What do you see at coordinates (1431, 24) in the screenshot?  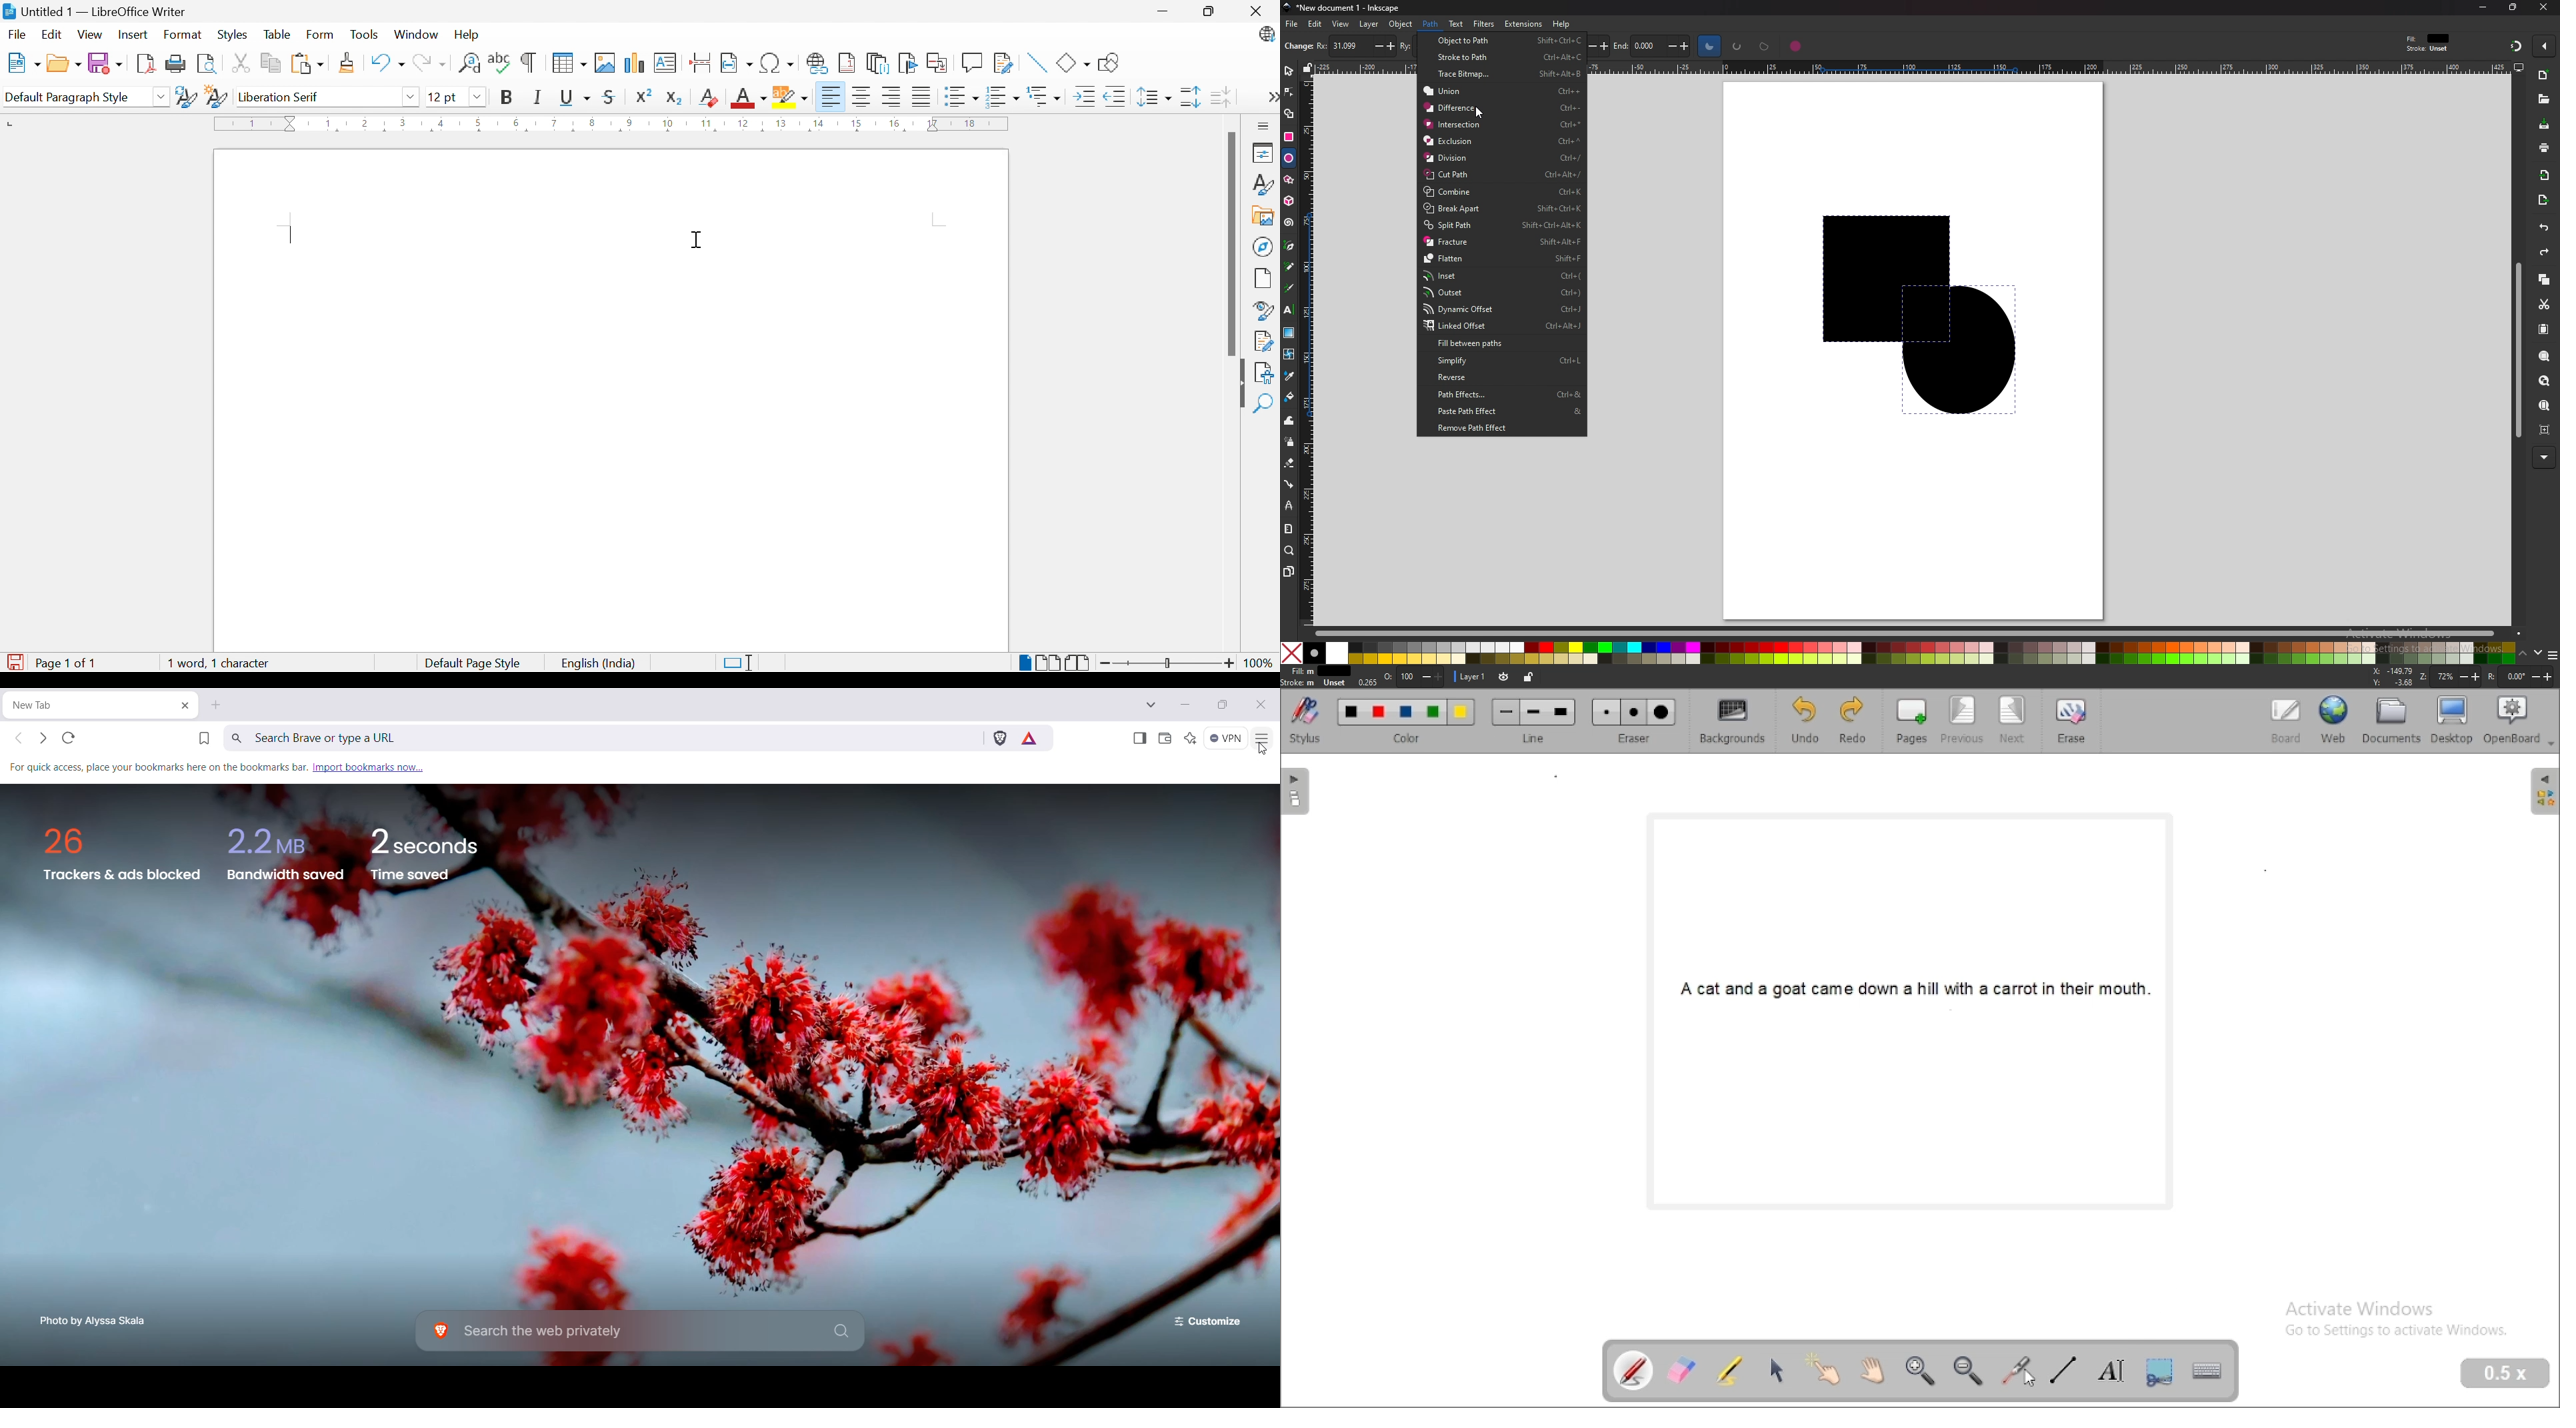 I see `path` at bounding box center [1431, 24].